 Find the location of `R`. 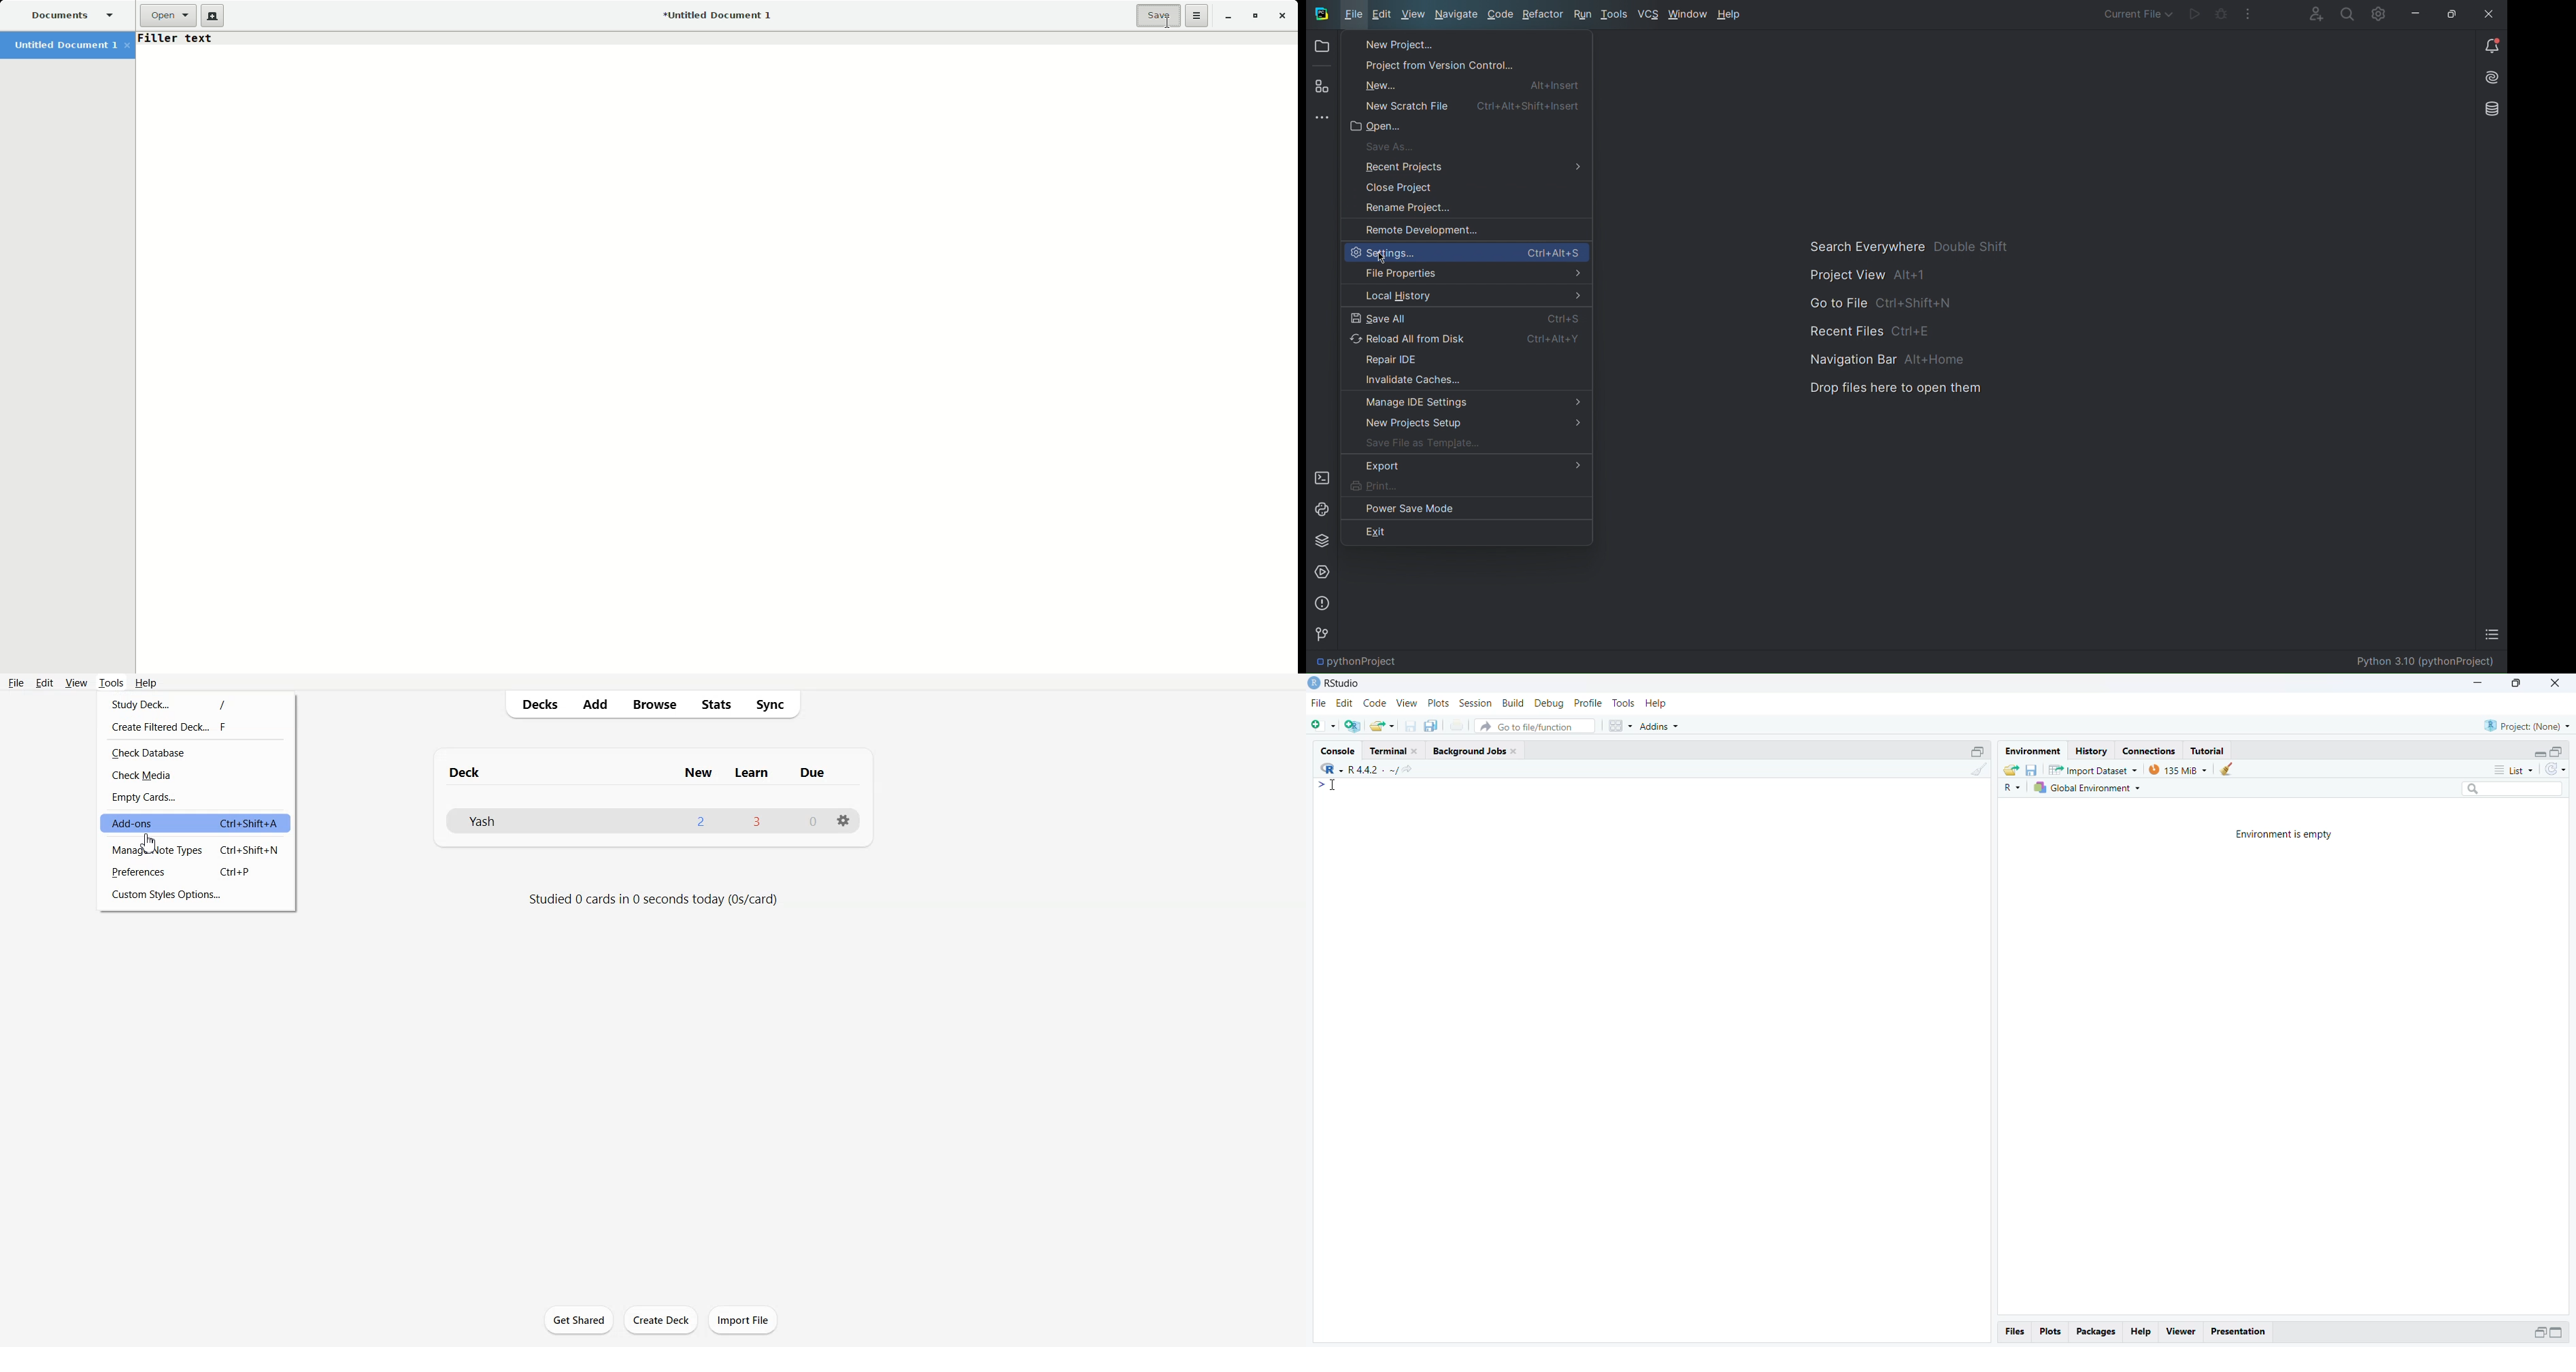

R is located at coordinates (2013, 788).